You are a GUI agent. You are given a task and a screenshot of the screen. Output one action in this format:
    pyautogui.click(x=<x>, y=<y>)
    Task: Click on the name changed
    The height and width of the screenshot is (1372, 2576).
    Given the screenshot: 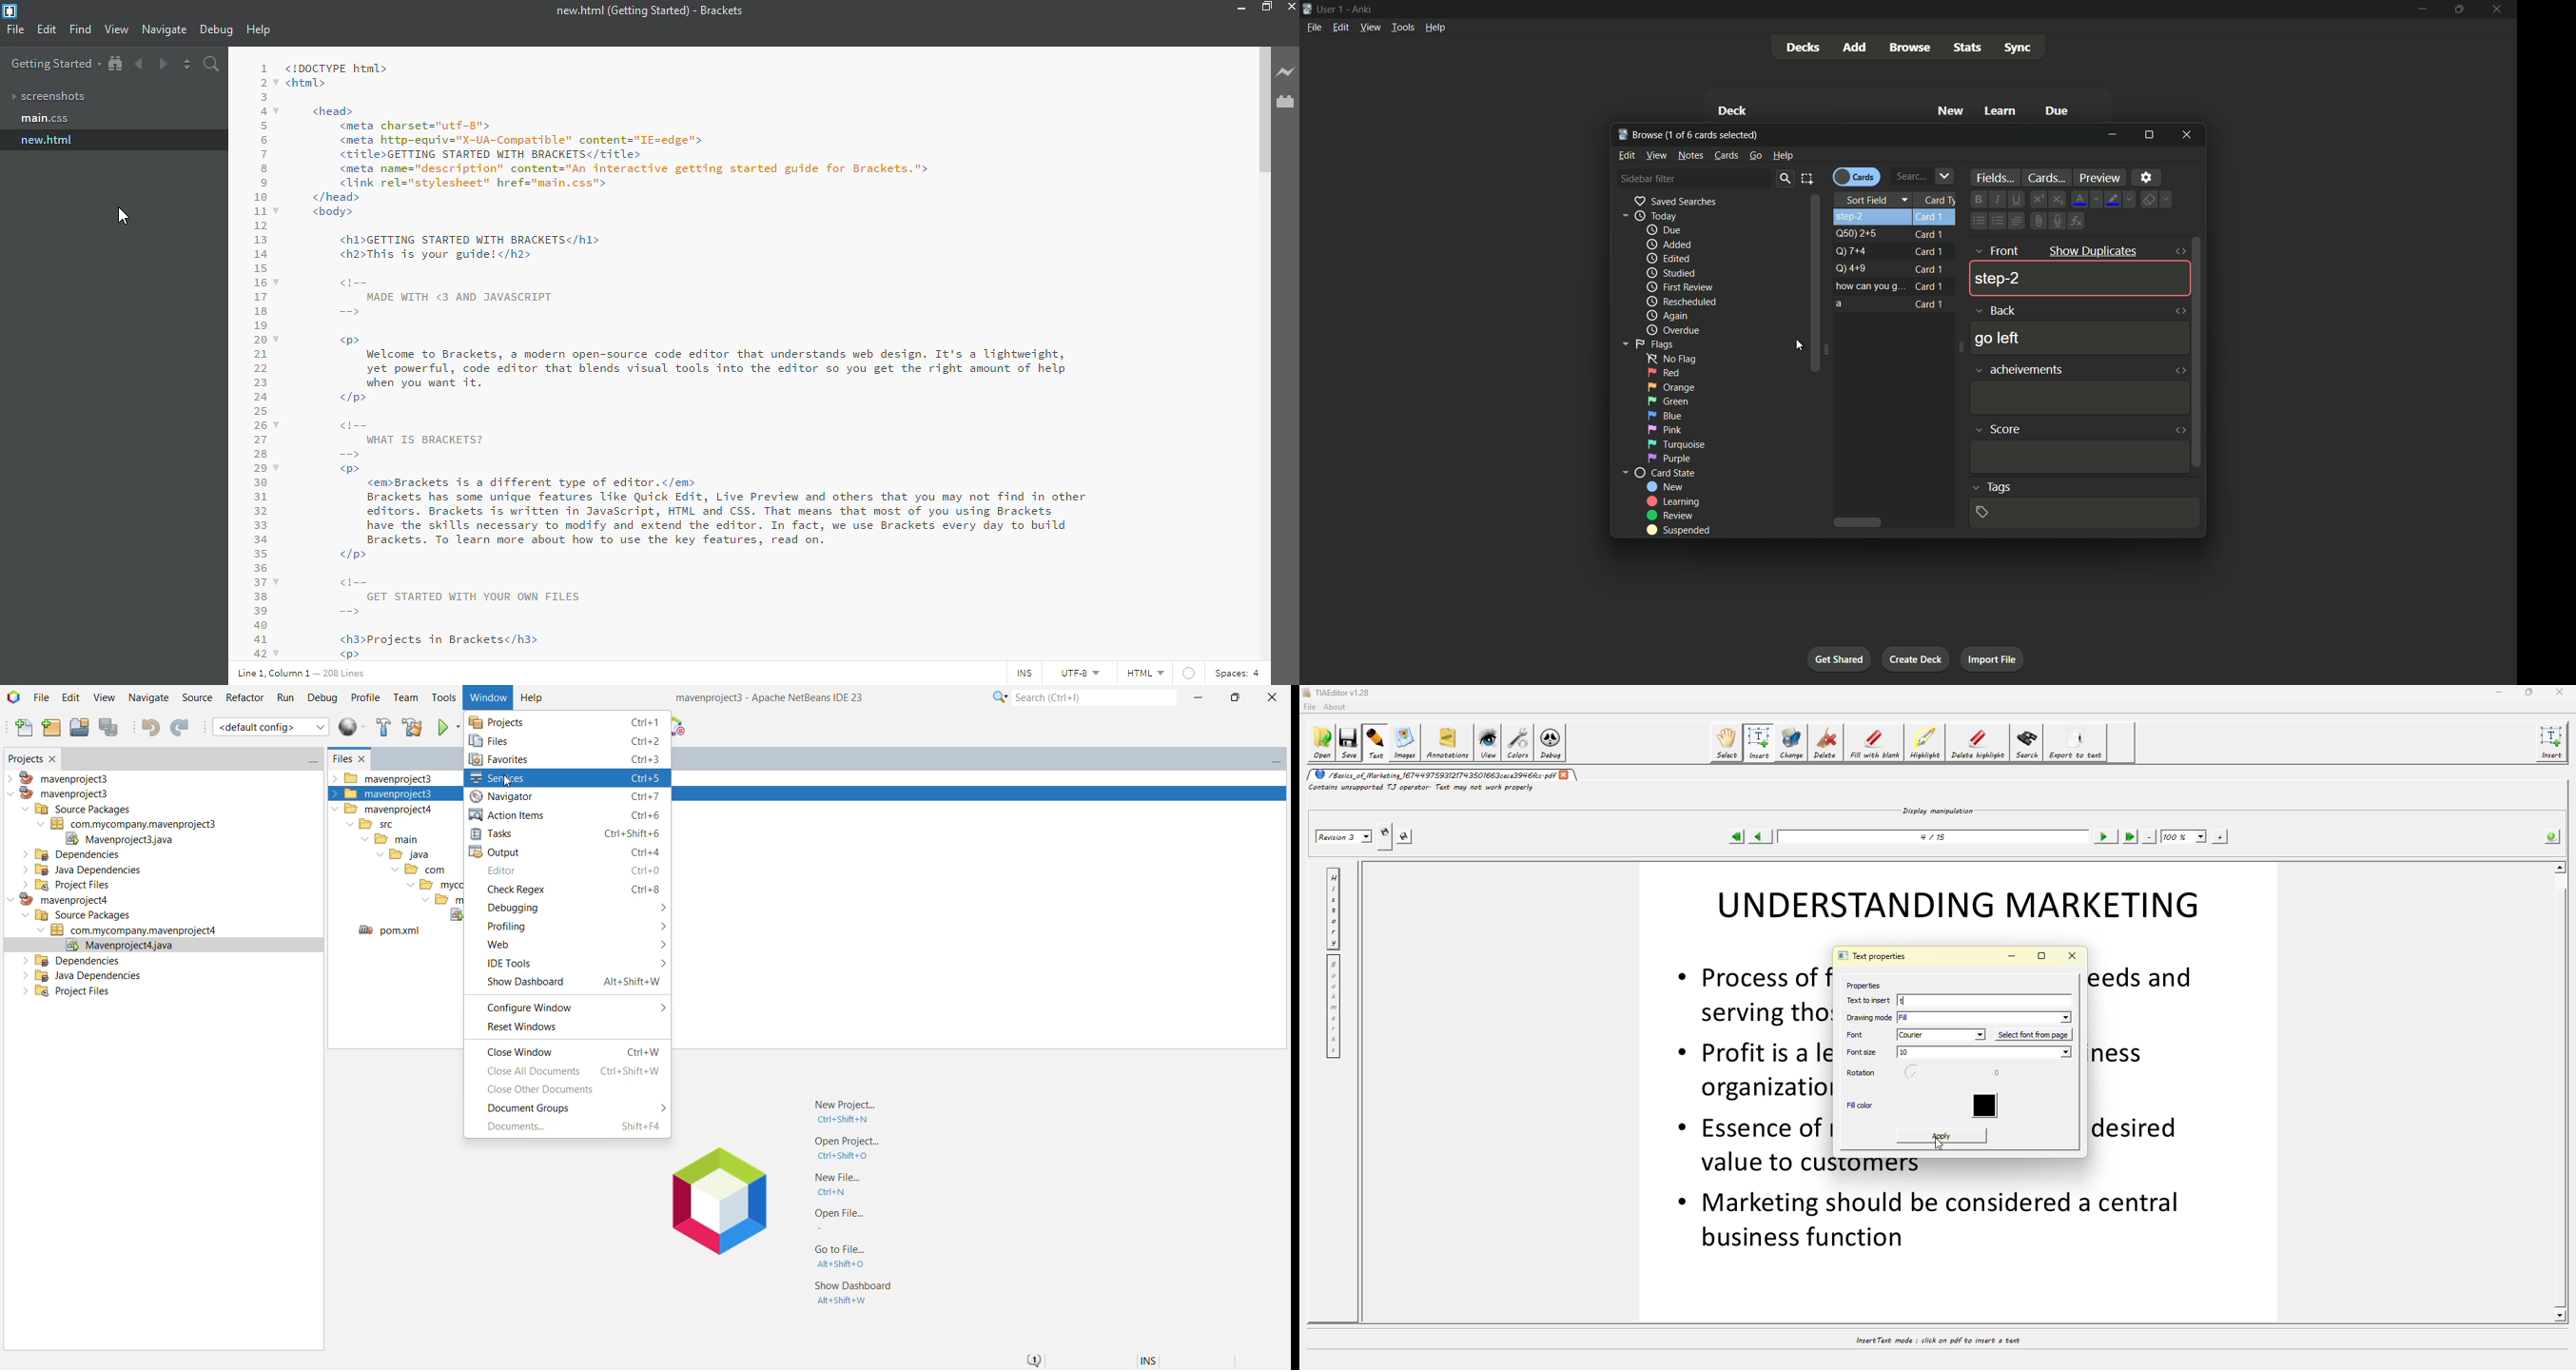 What is the action you would take?
    pyautogui.click(x=49, y=139)
    